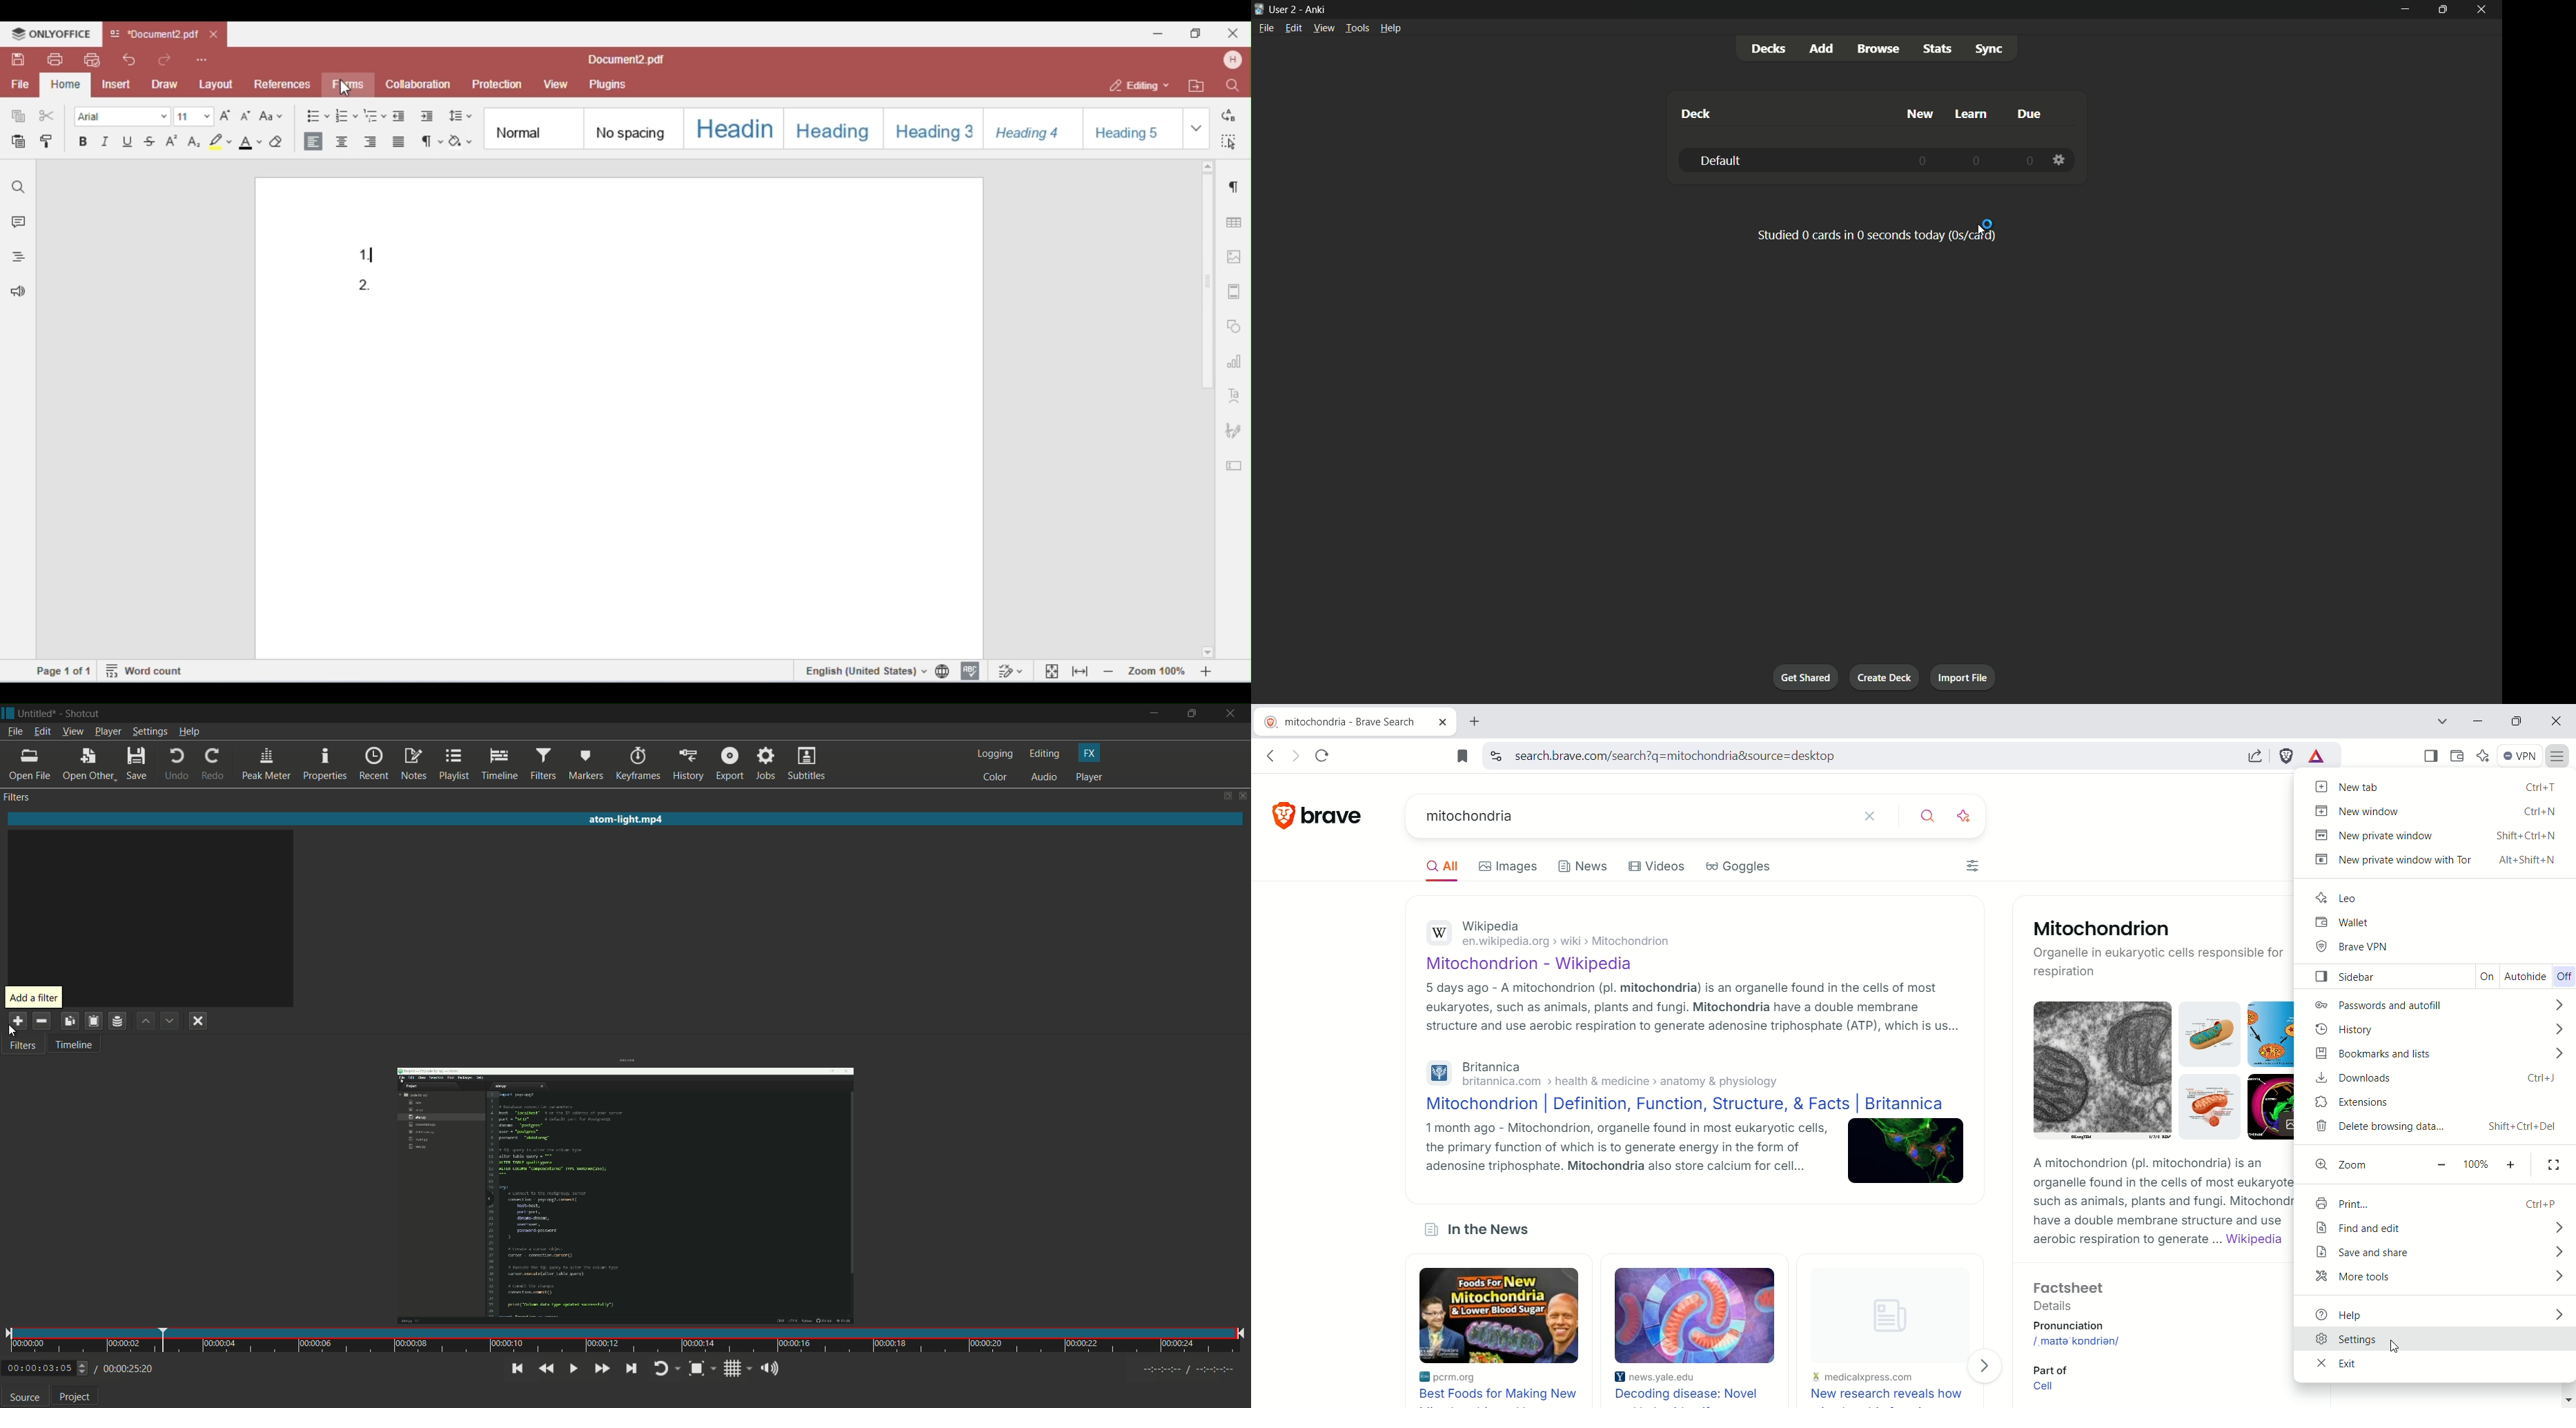  I want to click on 0, so click(1924, 159).